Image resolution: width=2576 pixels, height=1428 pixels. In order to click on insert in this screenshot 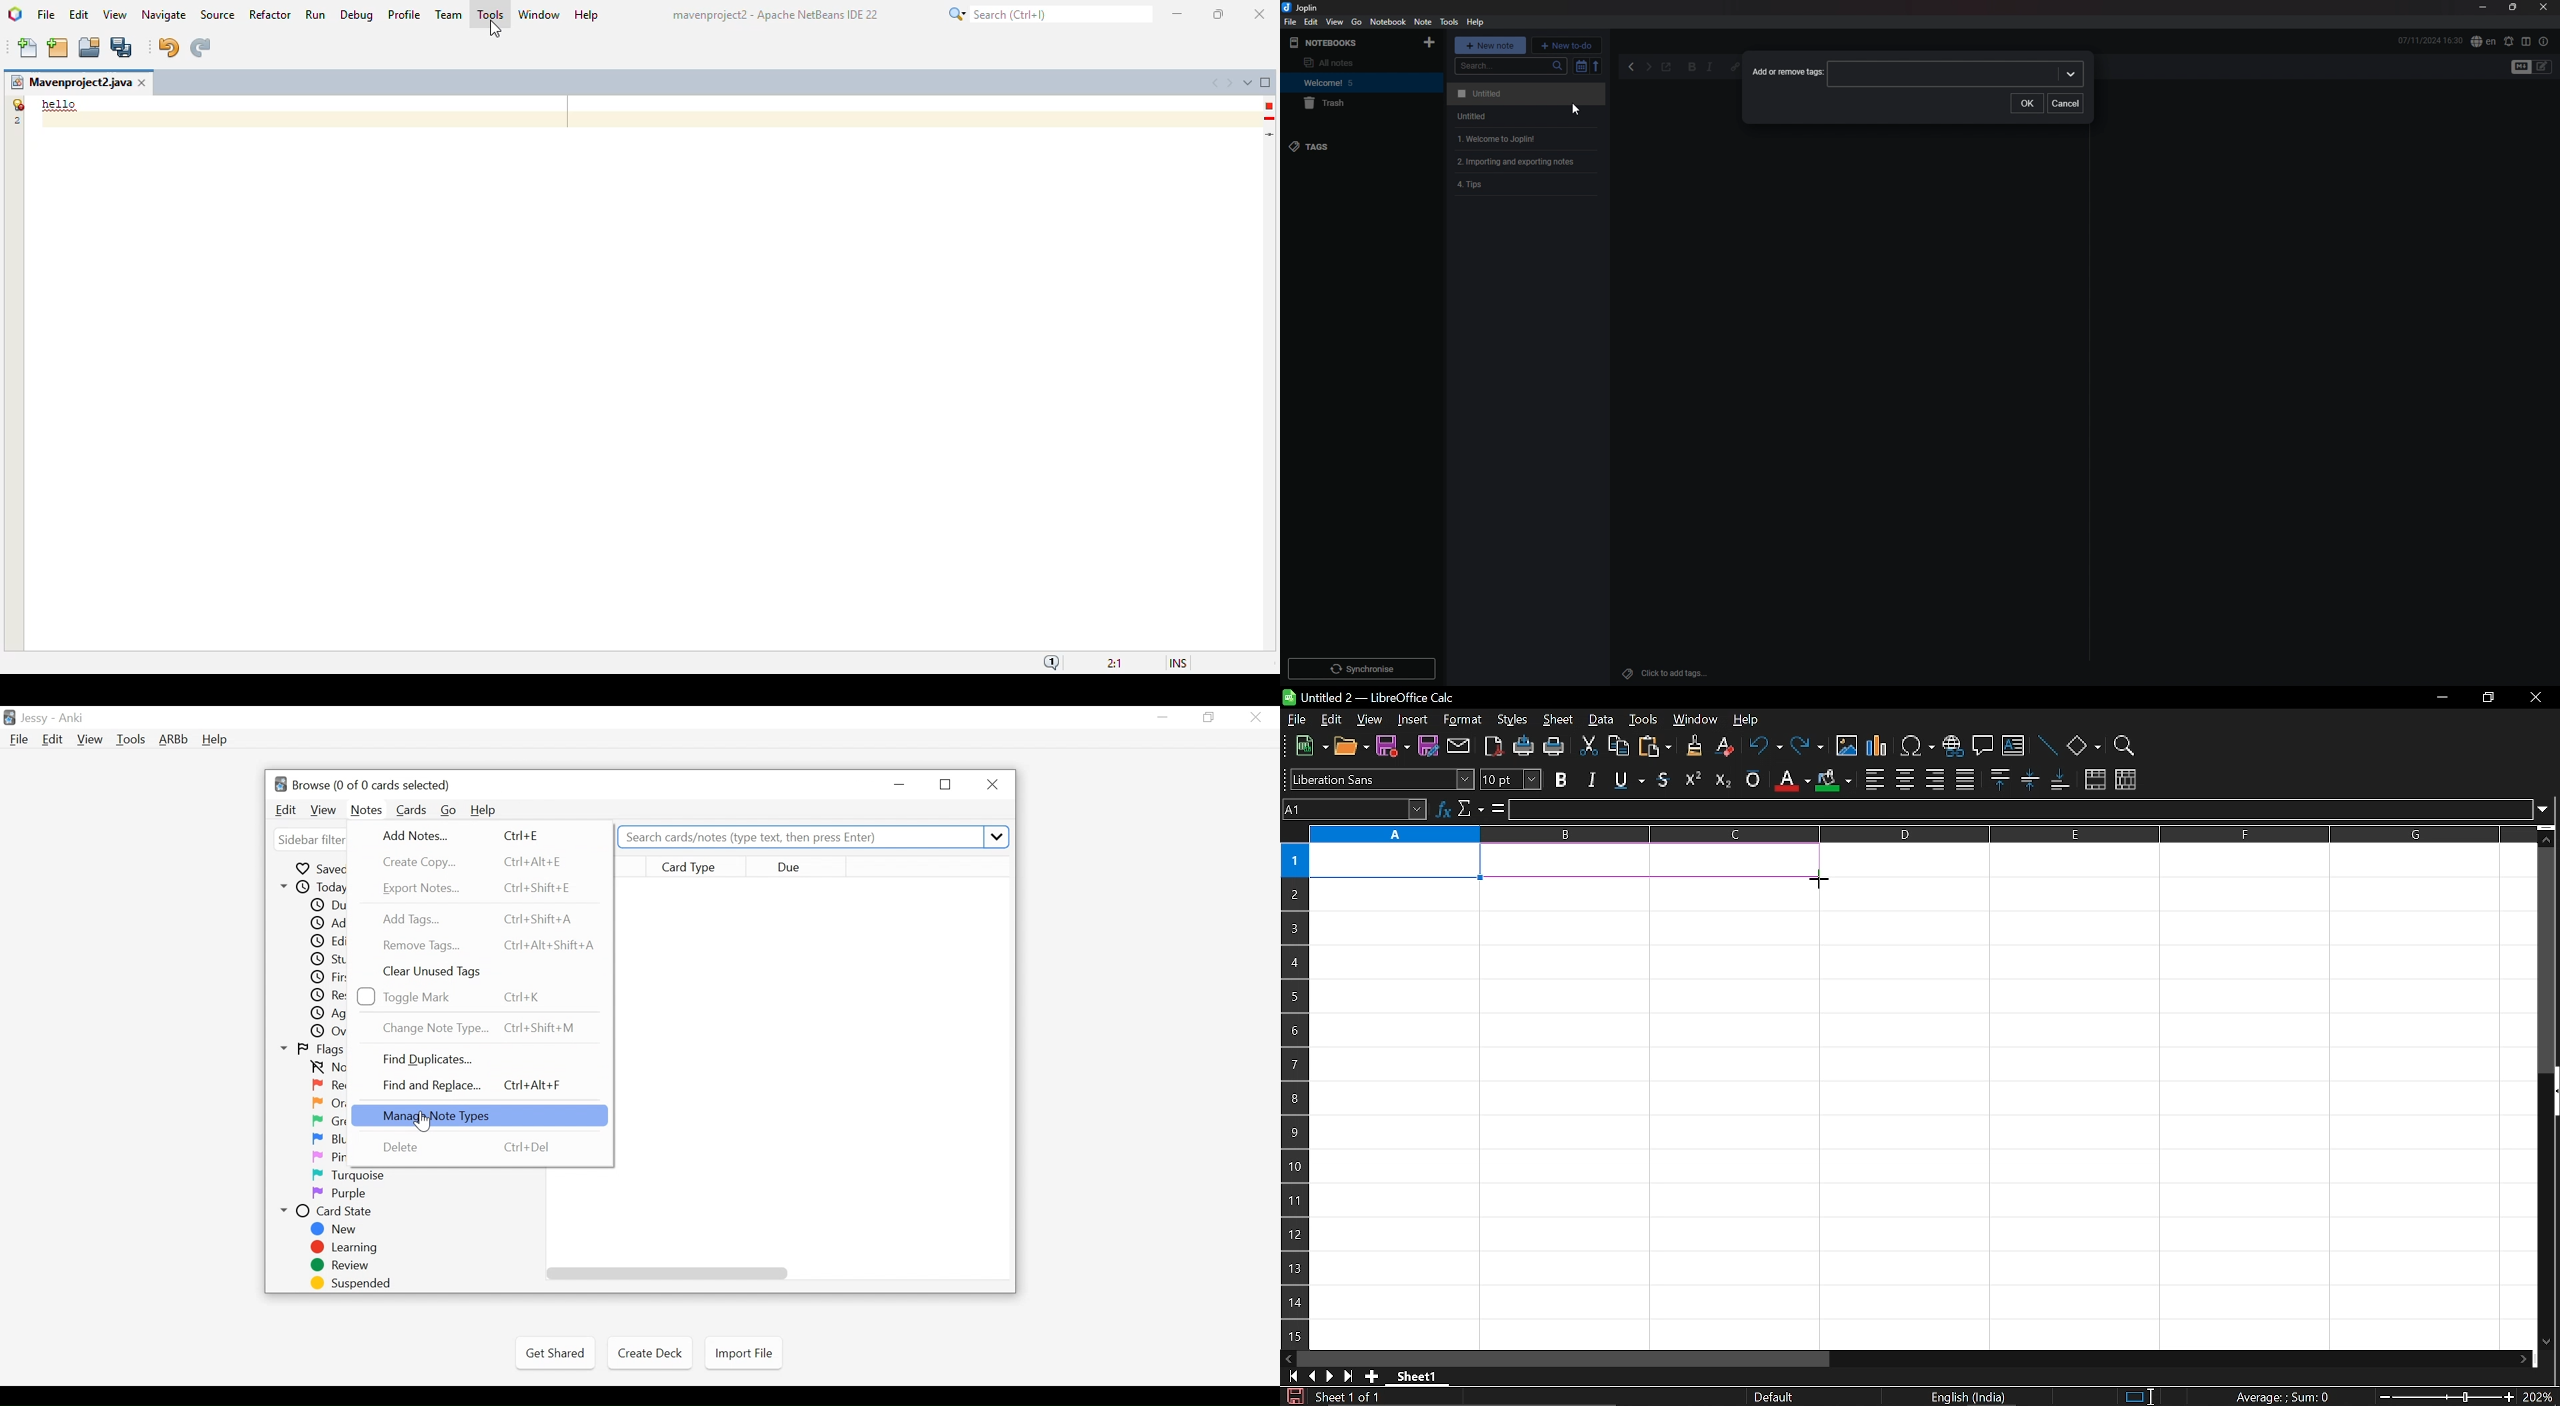, I will do `click(1413, 720)`.